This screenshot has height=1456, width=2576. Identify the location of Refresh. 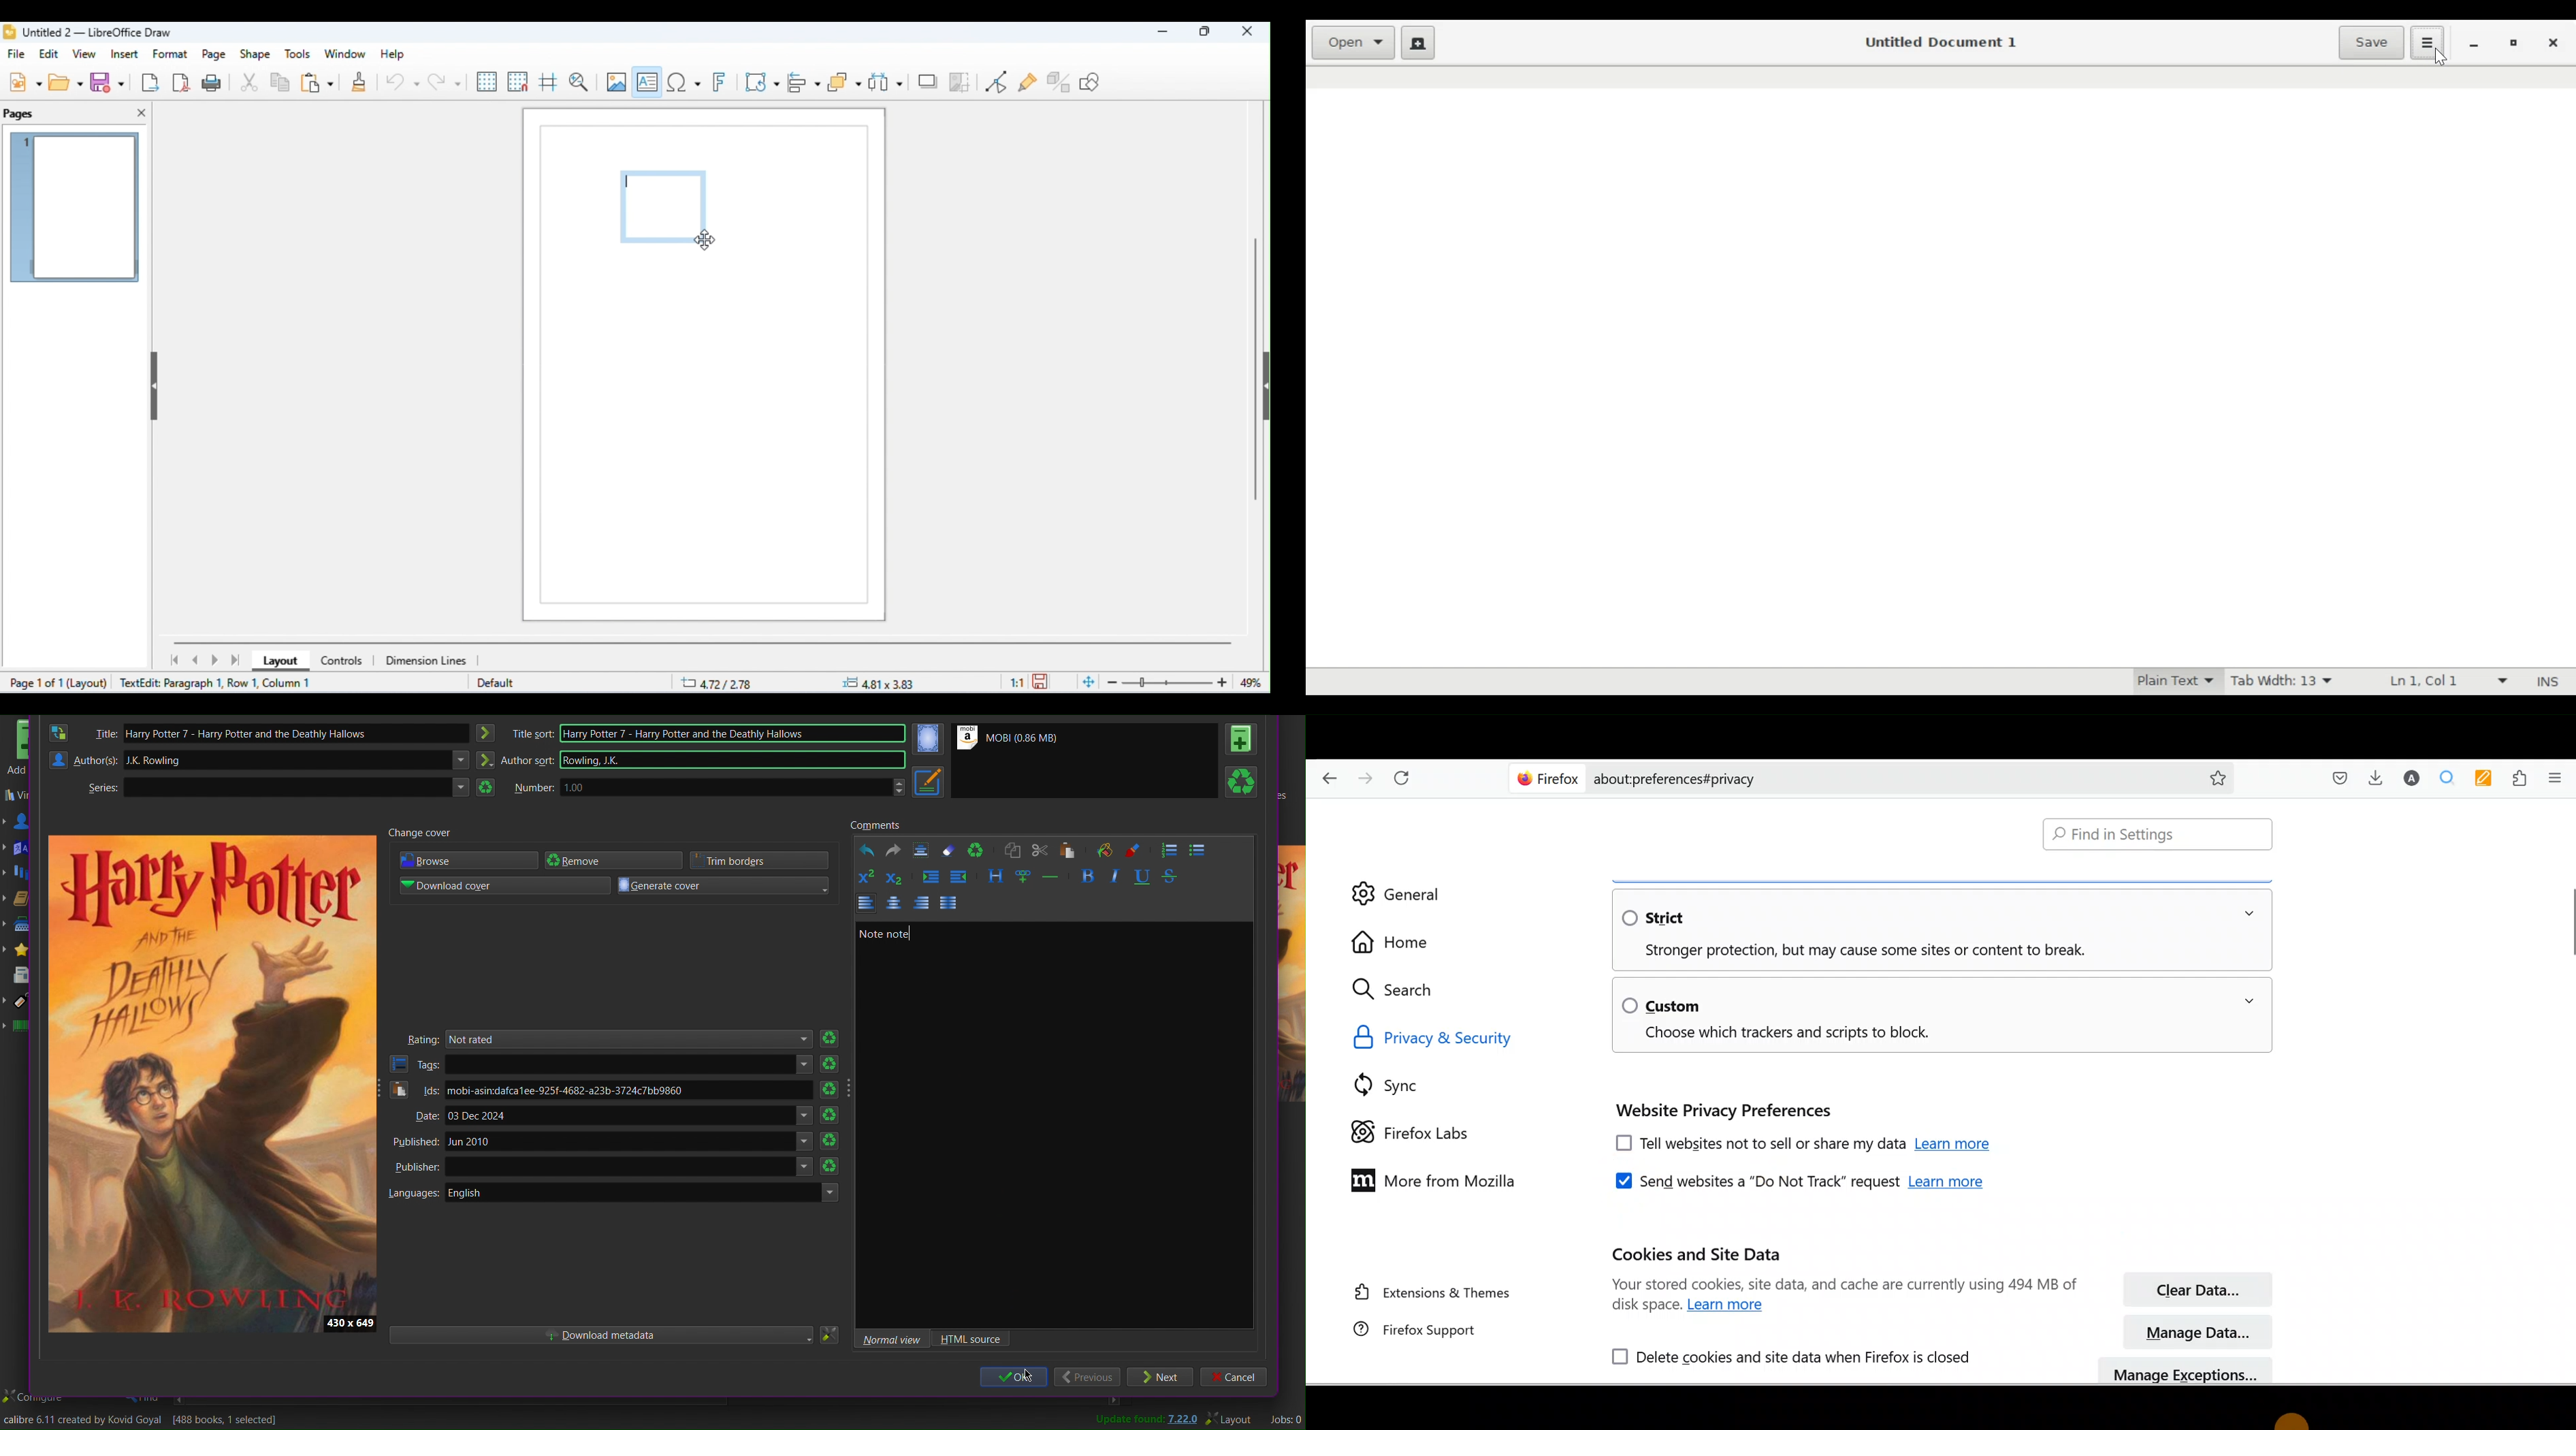
(976, 848).